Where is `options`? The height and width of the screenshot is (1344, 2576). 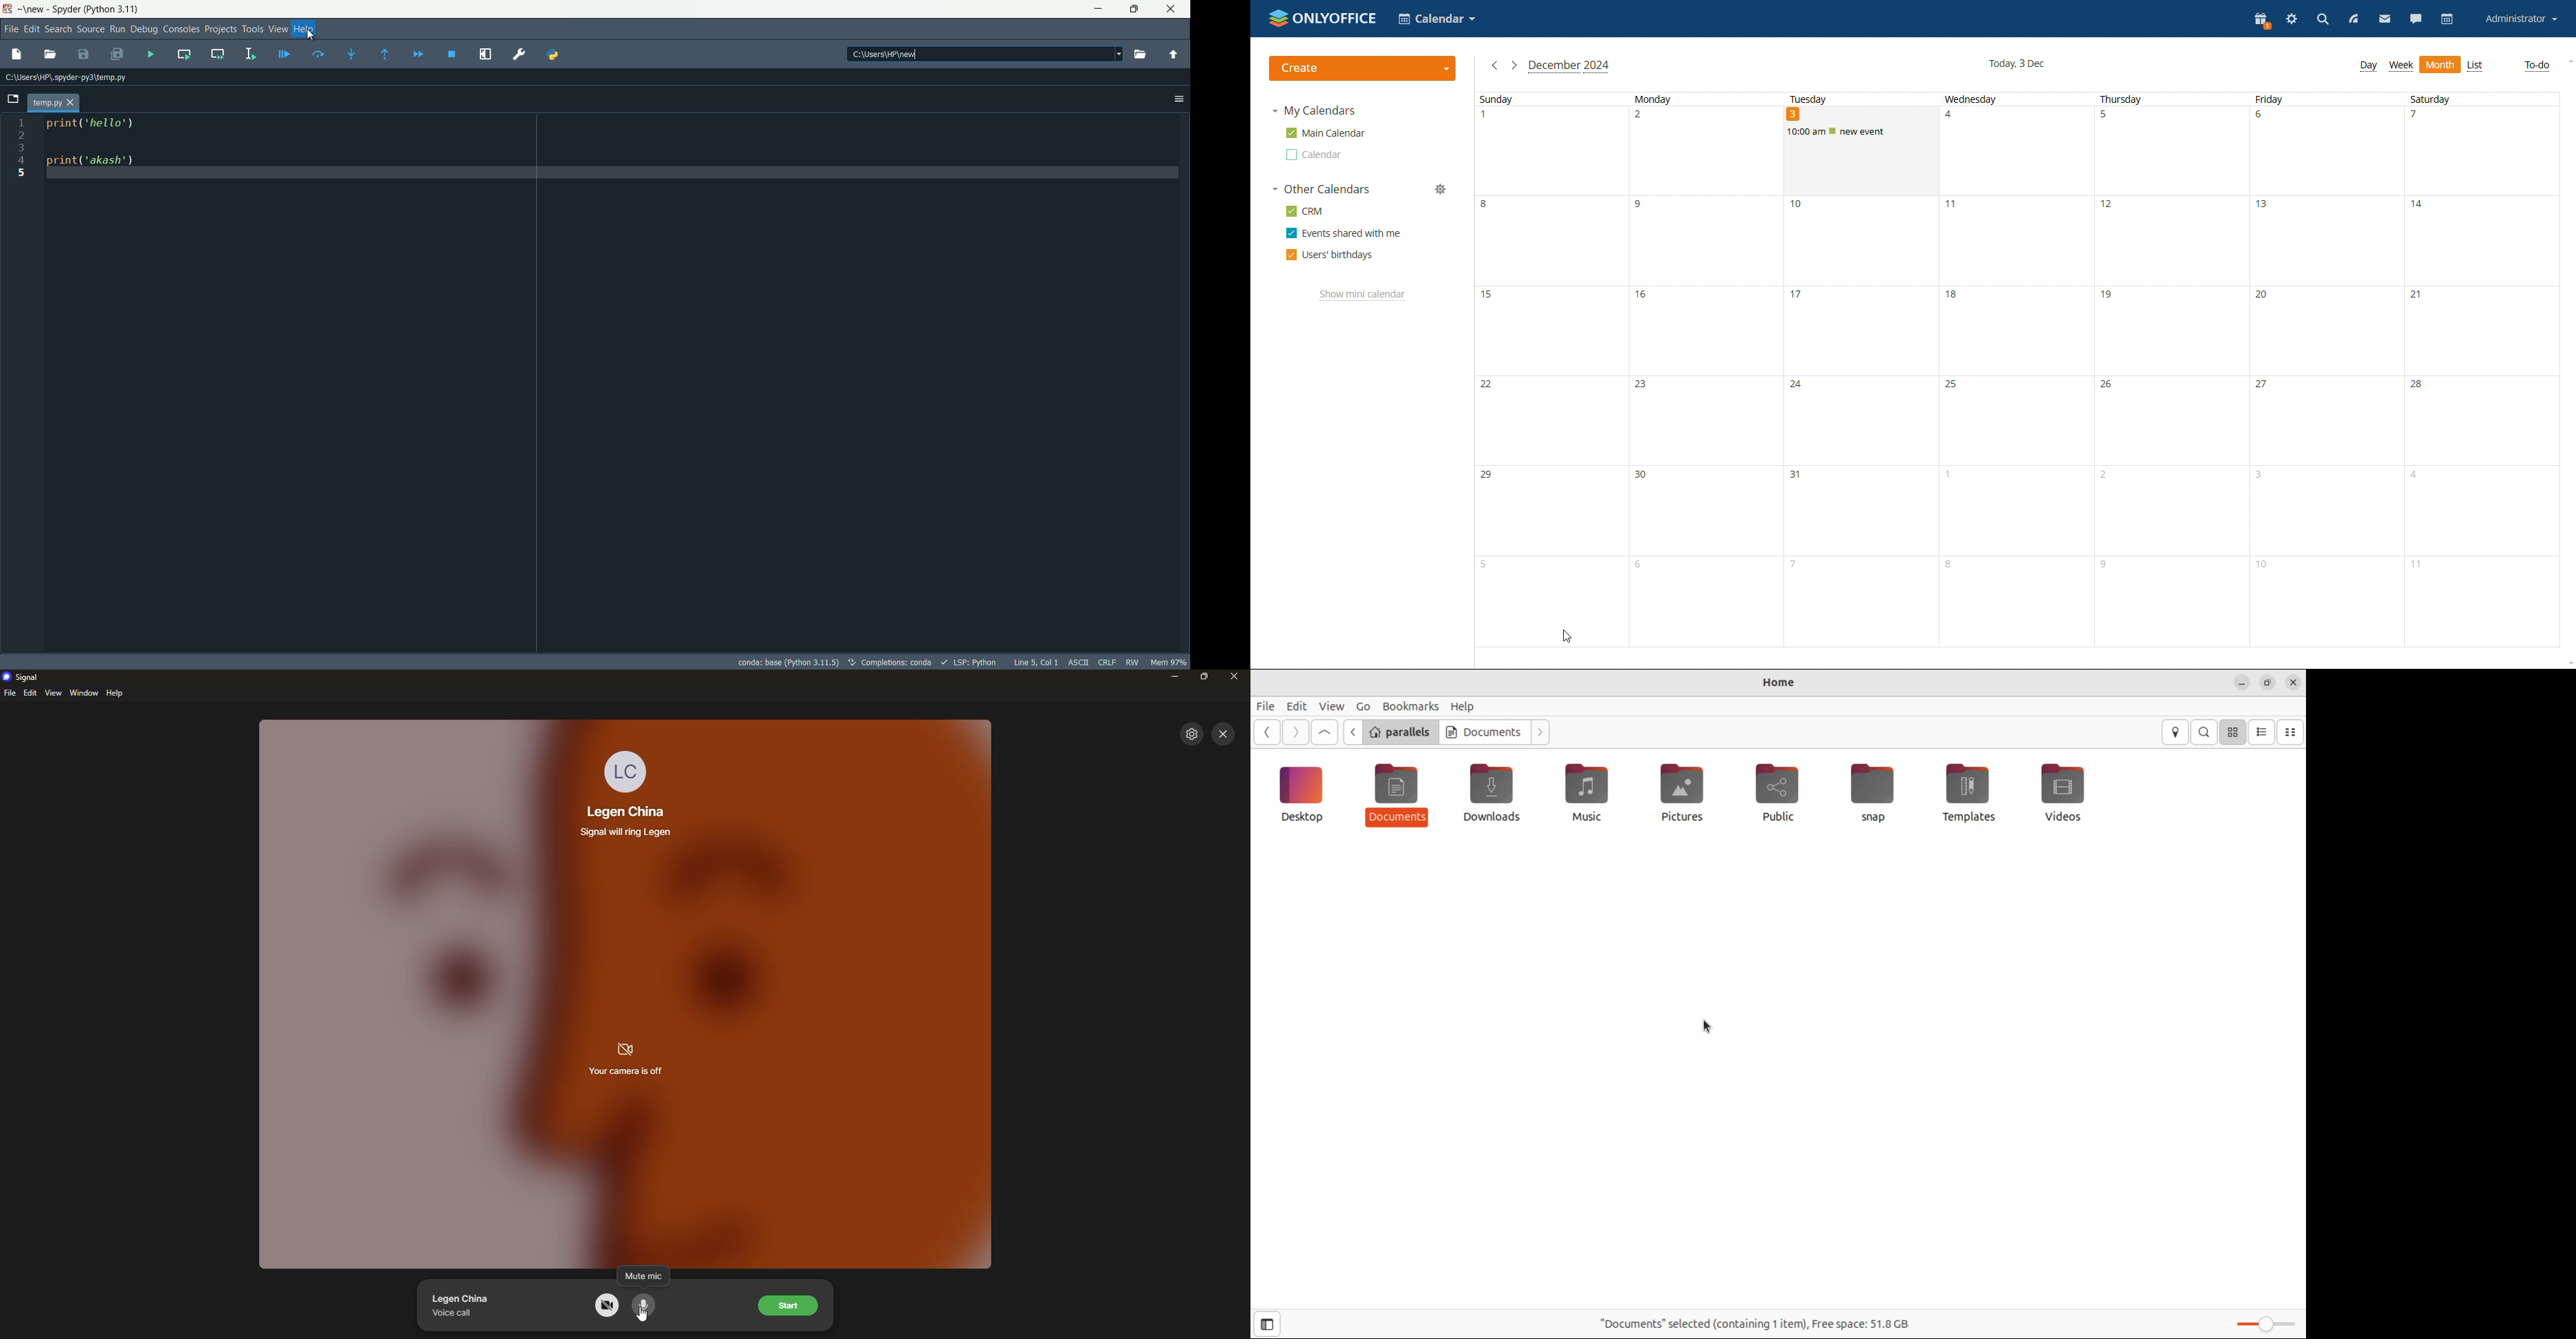
options is located at coordinates (1179, 97).